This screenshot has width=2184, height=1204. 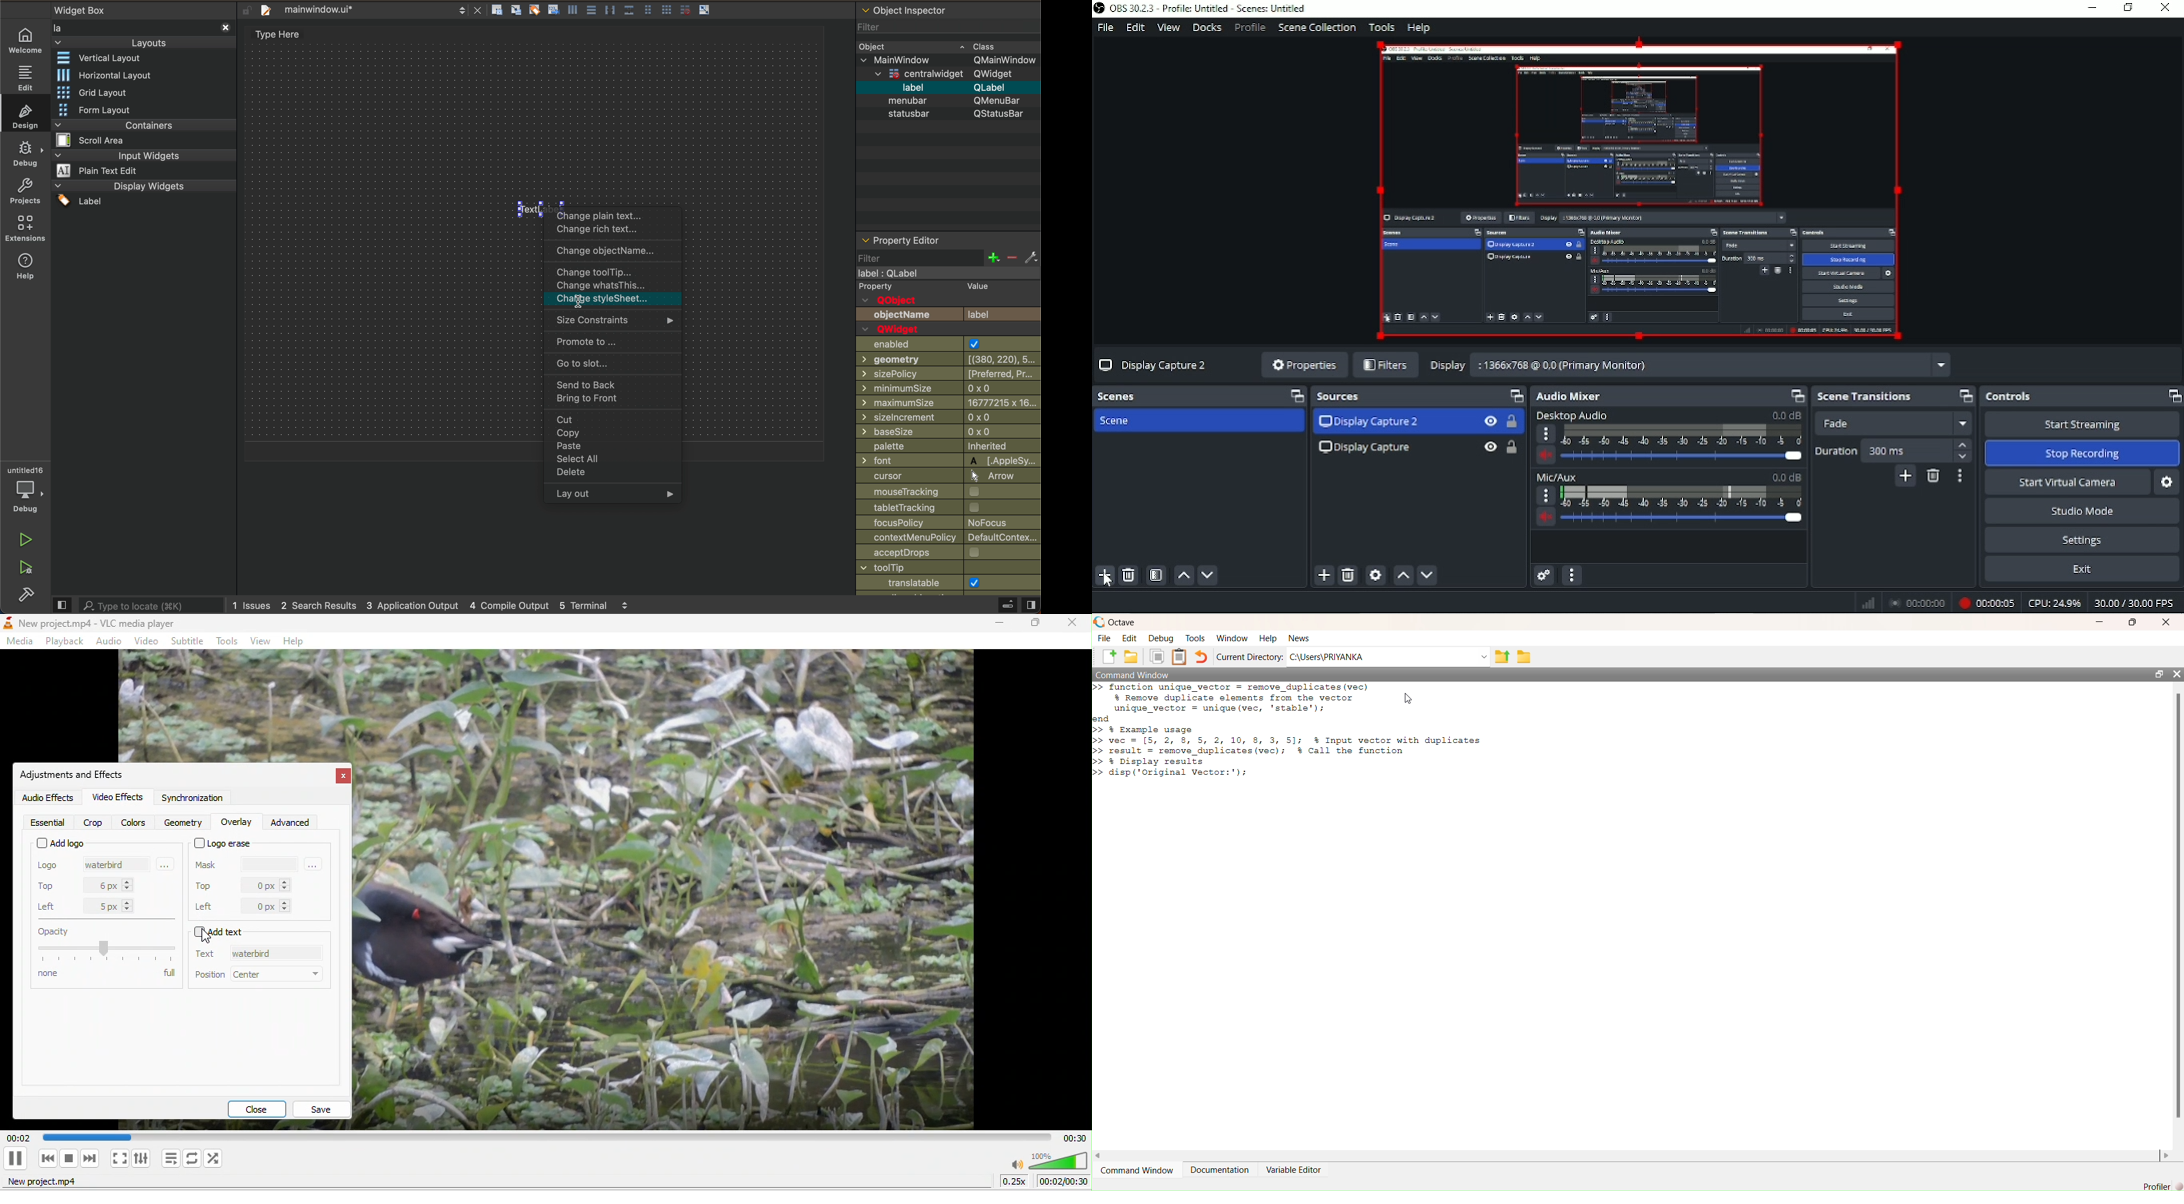 I want to click on Start virtual camera, so click(x=2066, y=483).